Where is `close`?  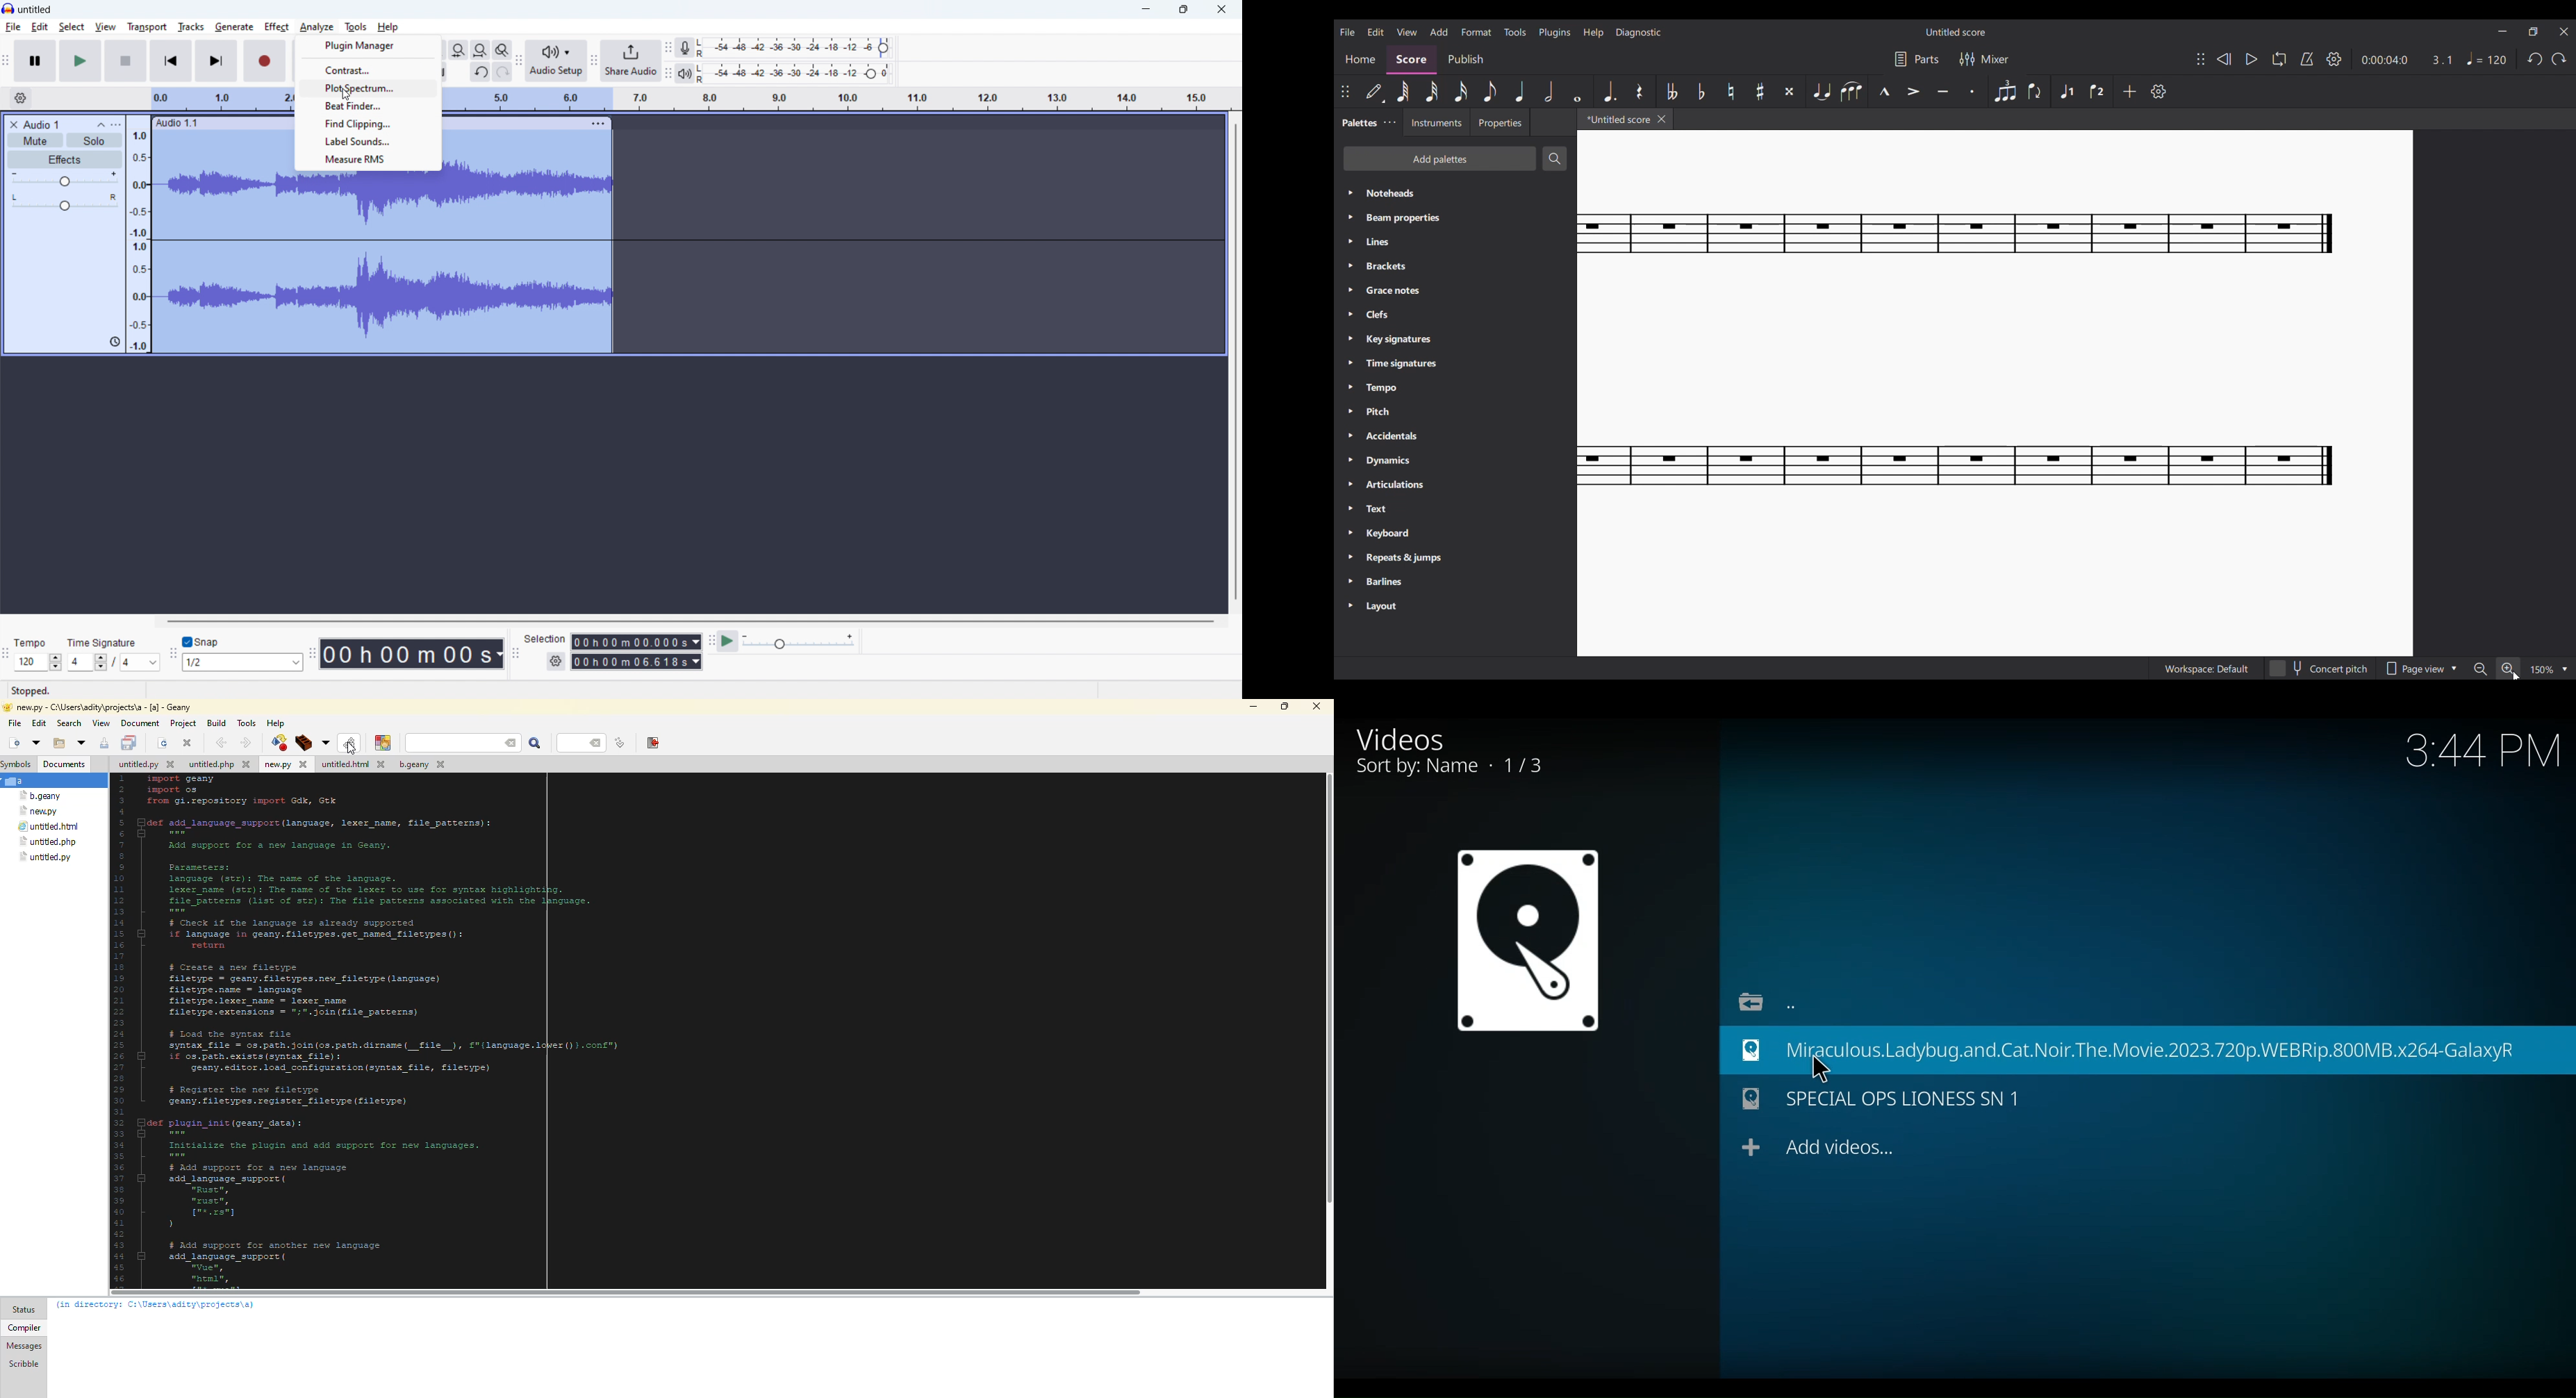 close is located at coordinates (1222, 9).